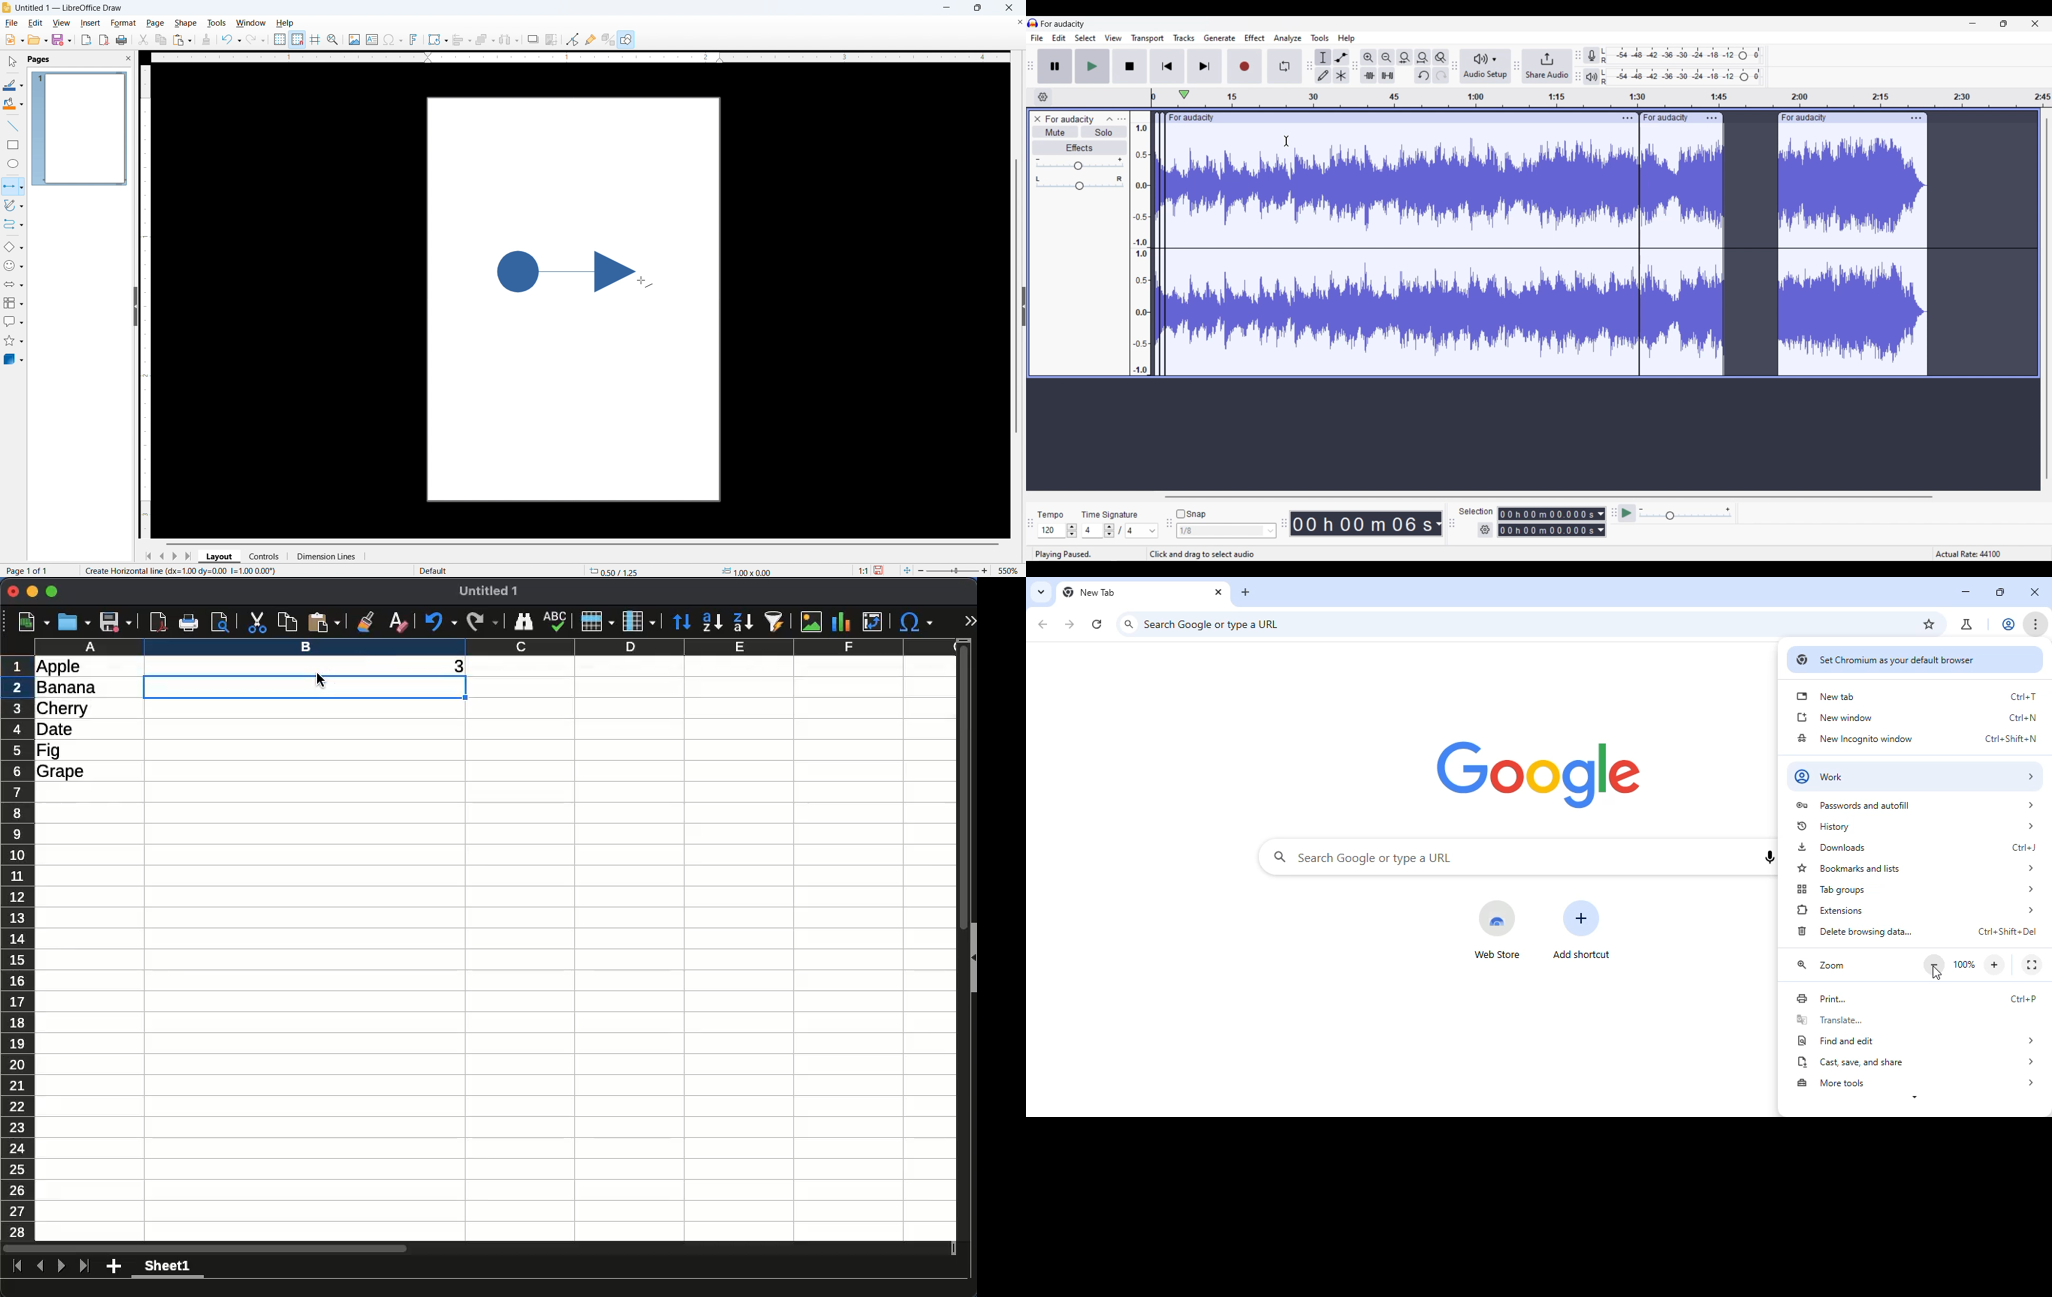 This screenshot has width=2072, height=1316. Describe the element at coordinates (1686, 514) in the screenshot. I see `Playback speed scale` at that location.